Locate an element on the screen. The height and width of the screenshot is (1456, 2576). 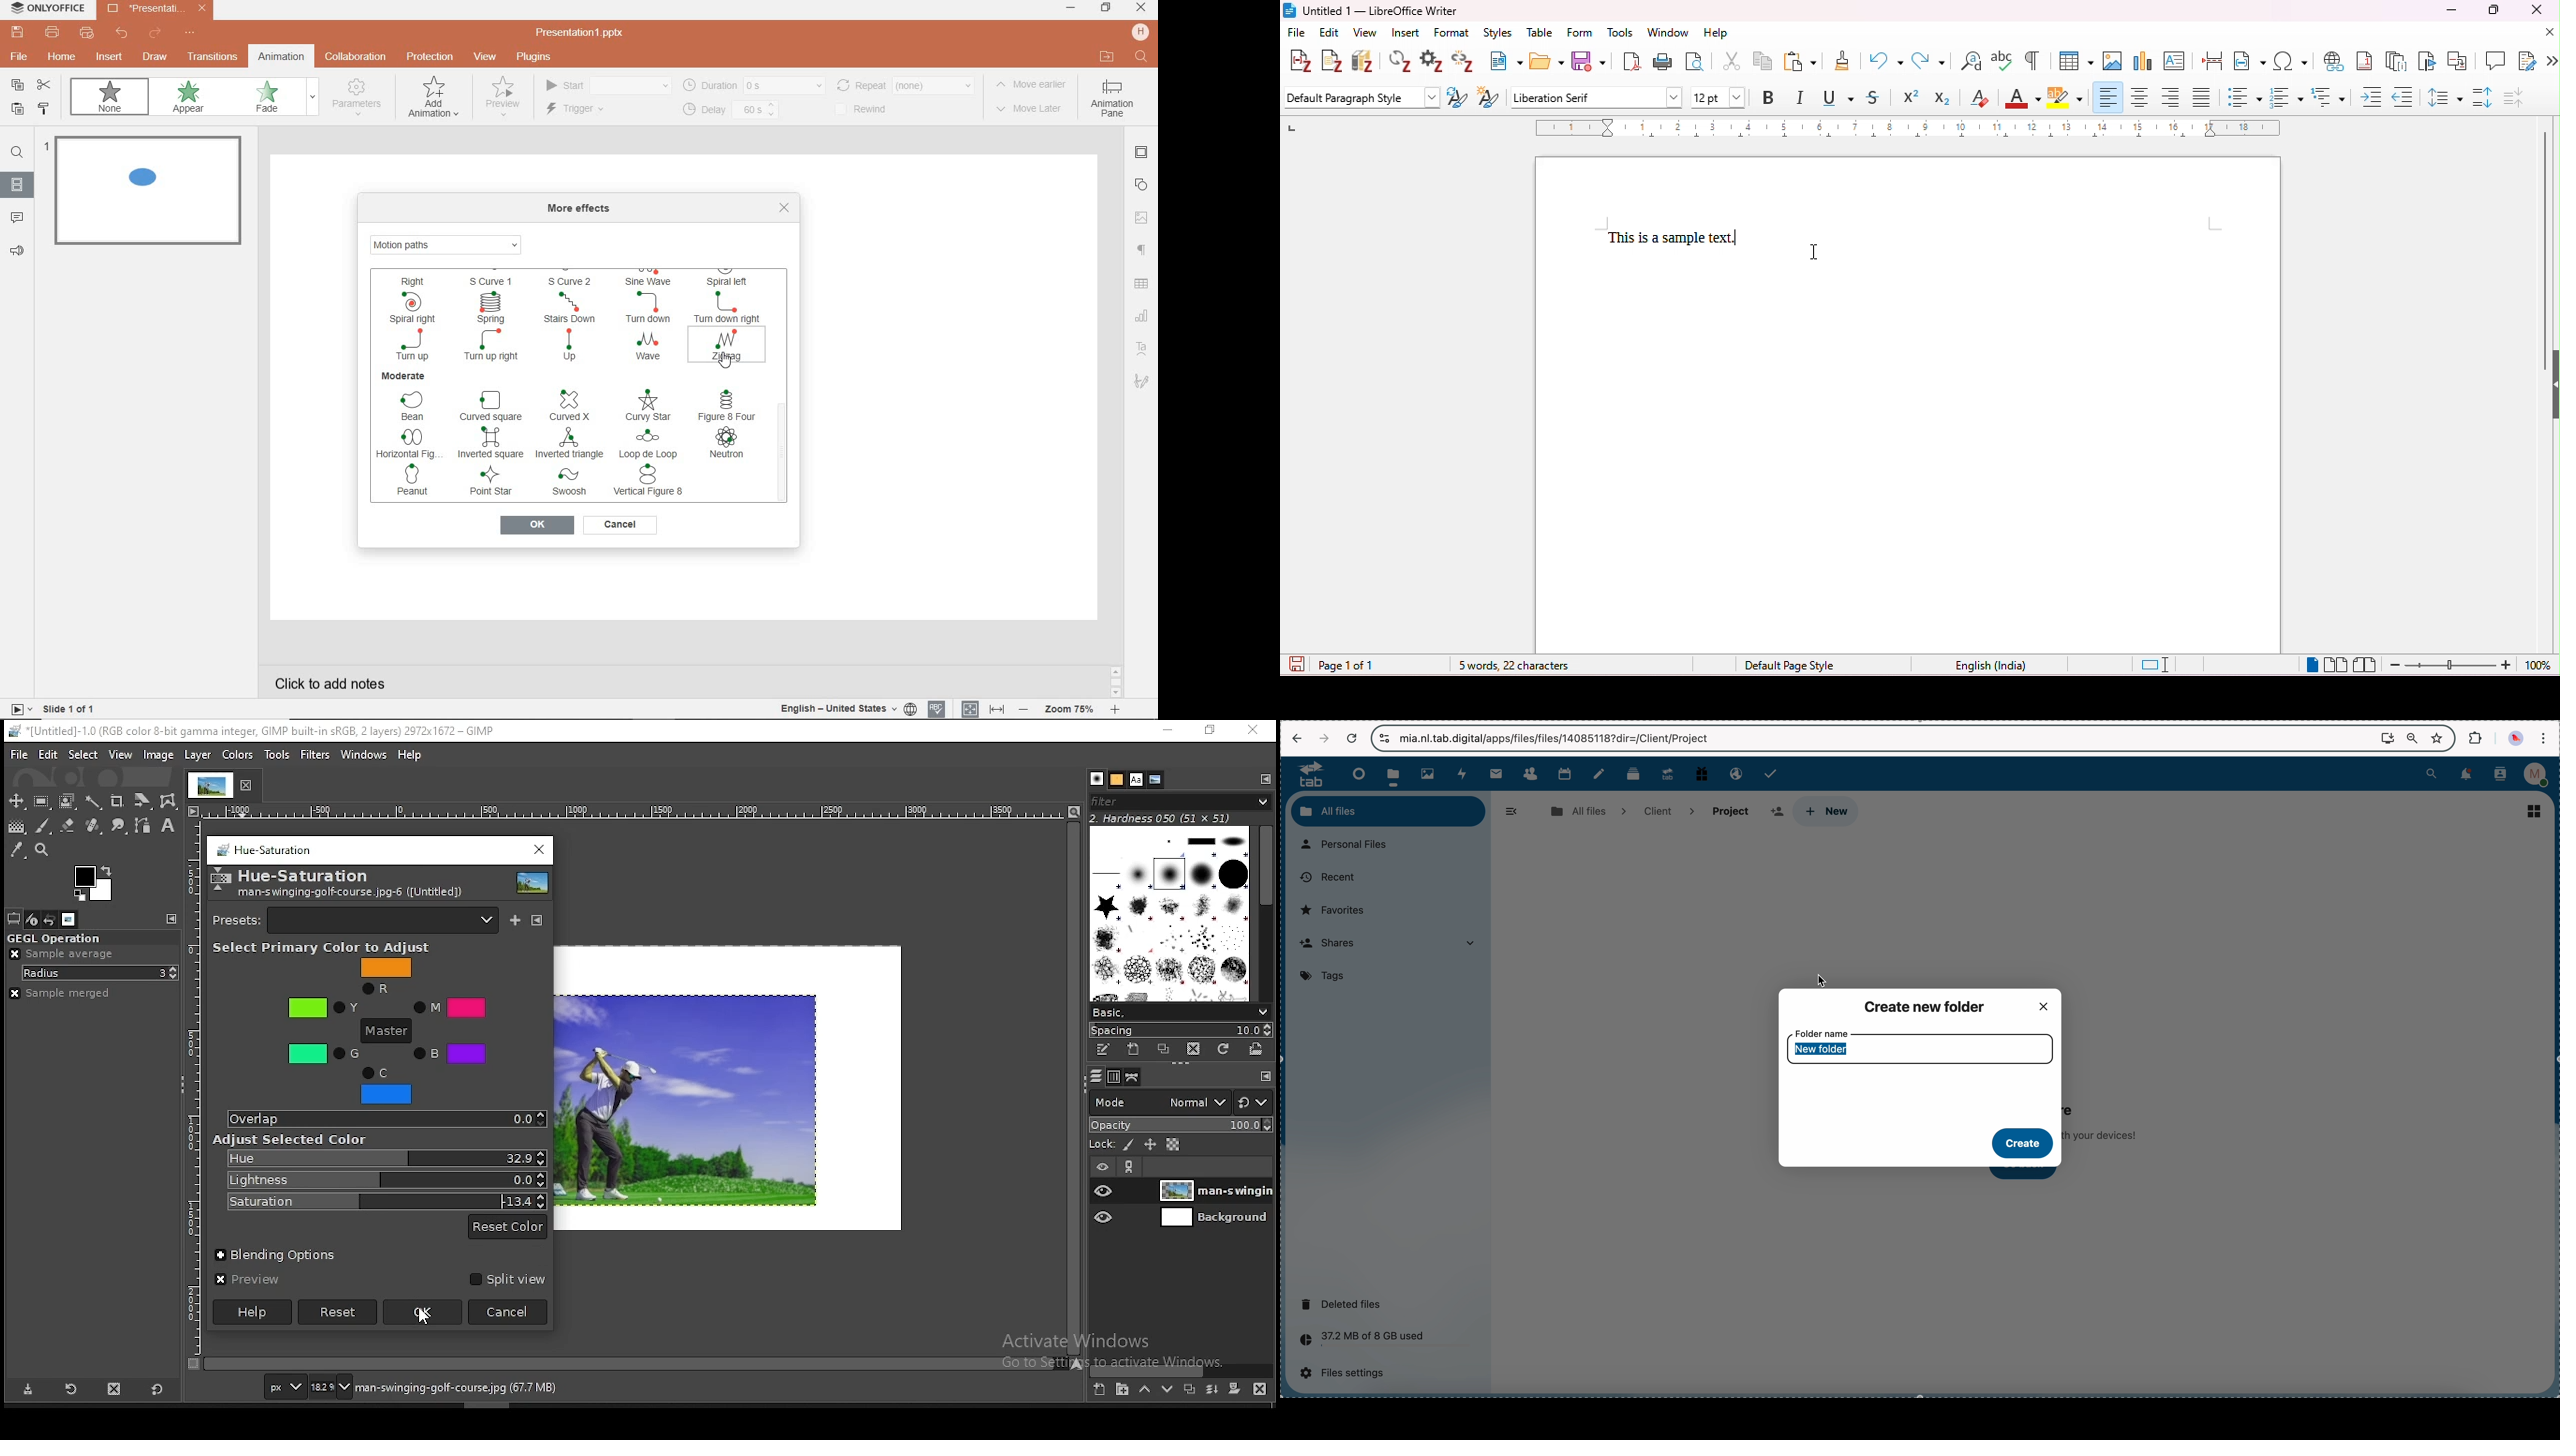
save is located at coordinates (1297, 665).